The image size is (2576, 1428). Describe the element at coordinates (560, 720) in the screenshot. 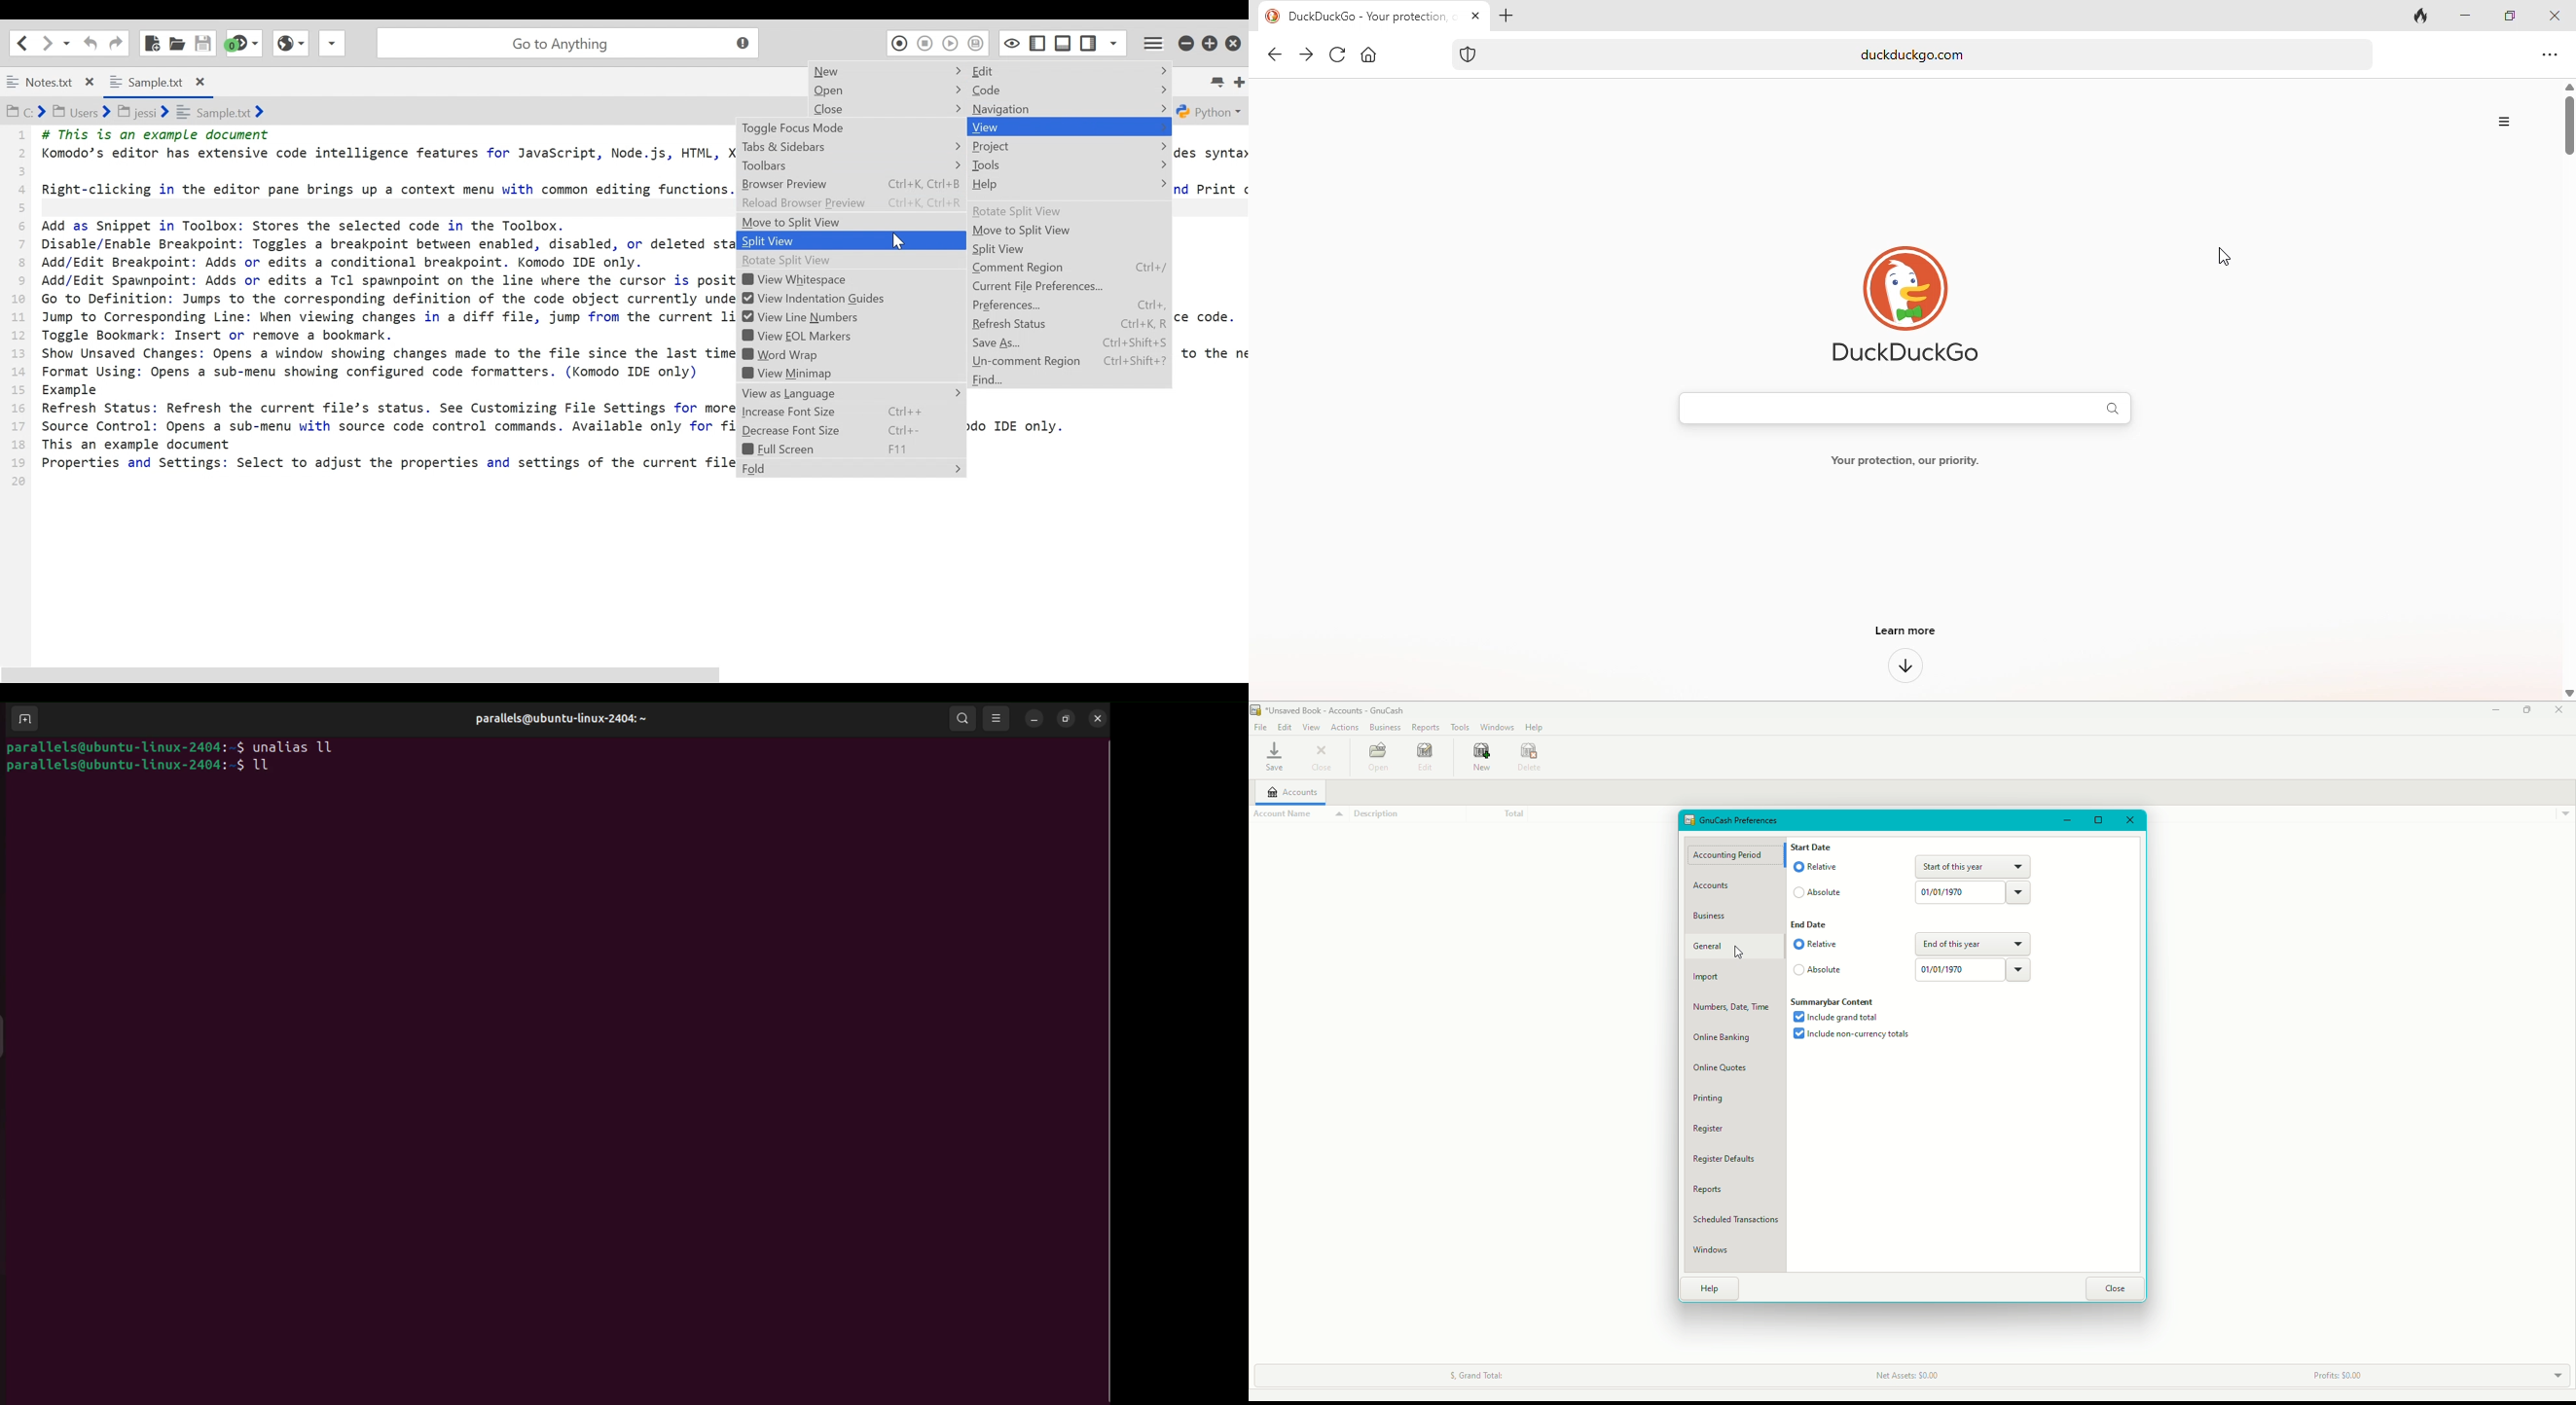

I see `userprofile` at that location.